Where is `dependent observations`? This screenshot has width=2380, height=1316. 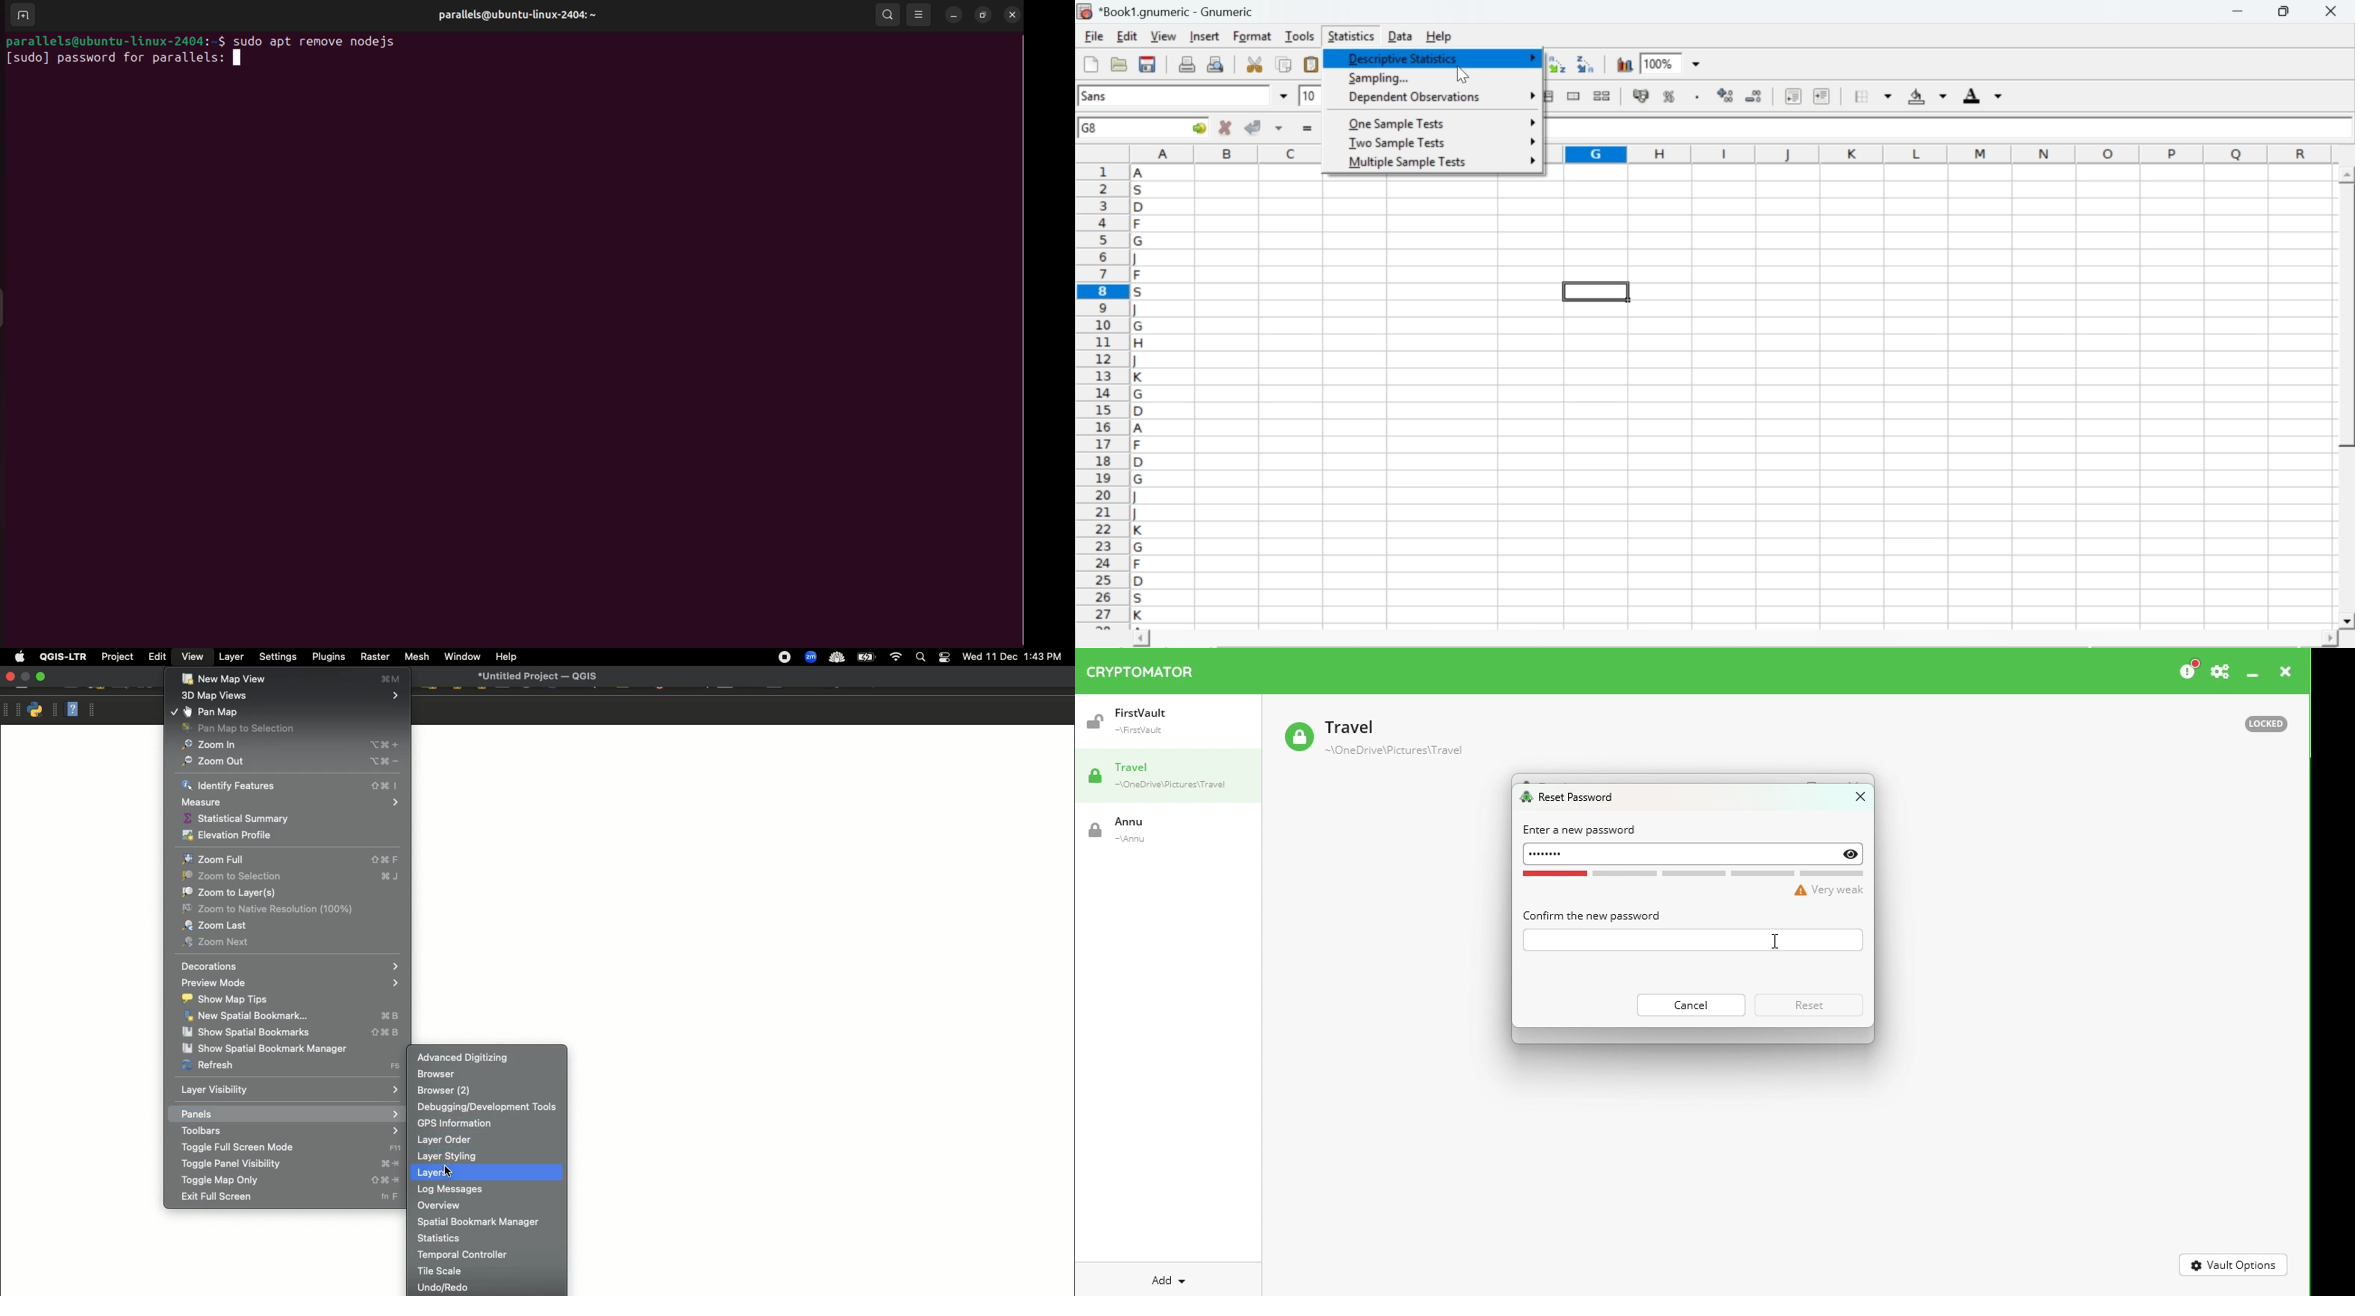
dependent observations is located at coordinates (1413, 98).